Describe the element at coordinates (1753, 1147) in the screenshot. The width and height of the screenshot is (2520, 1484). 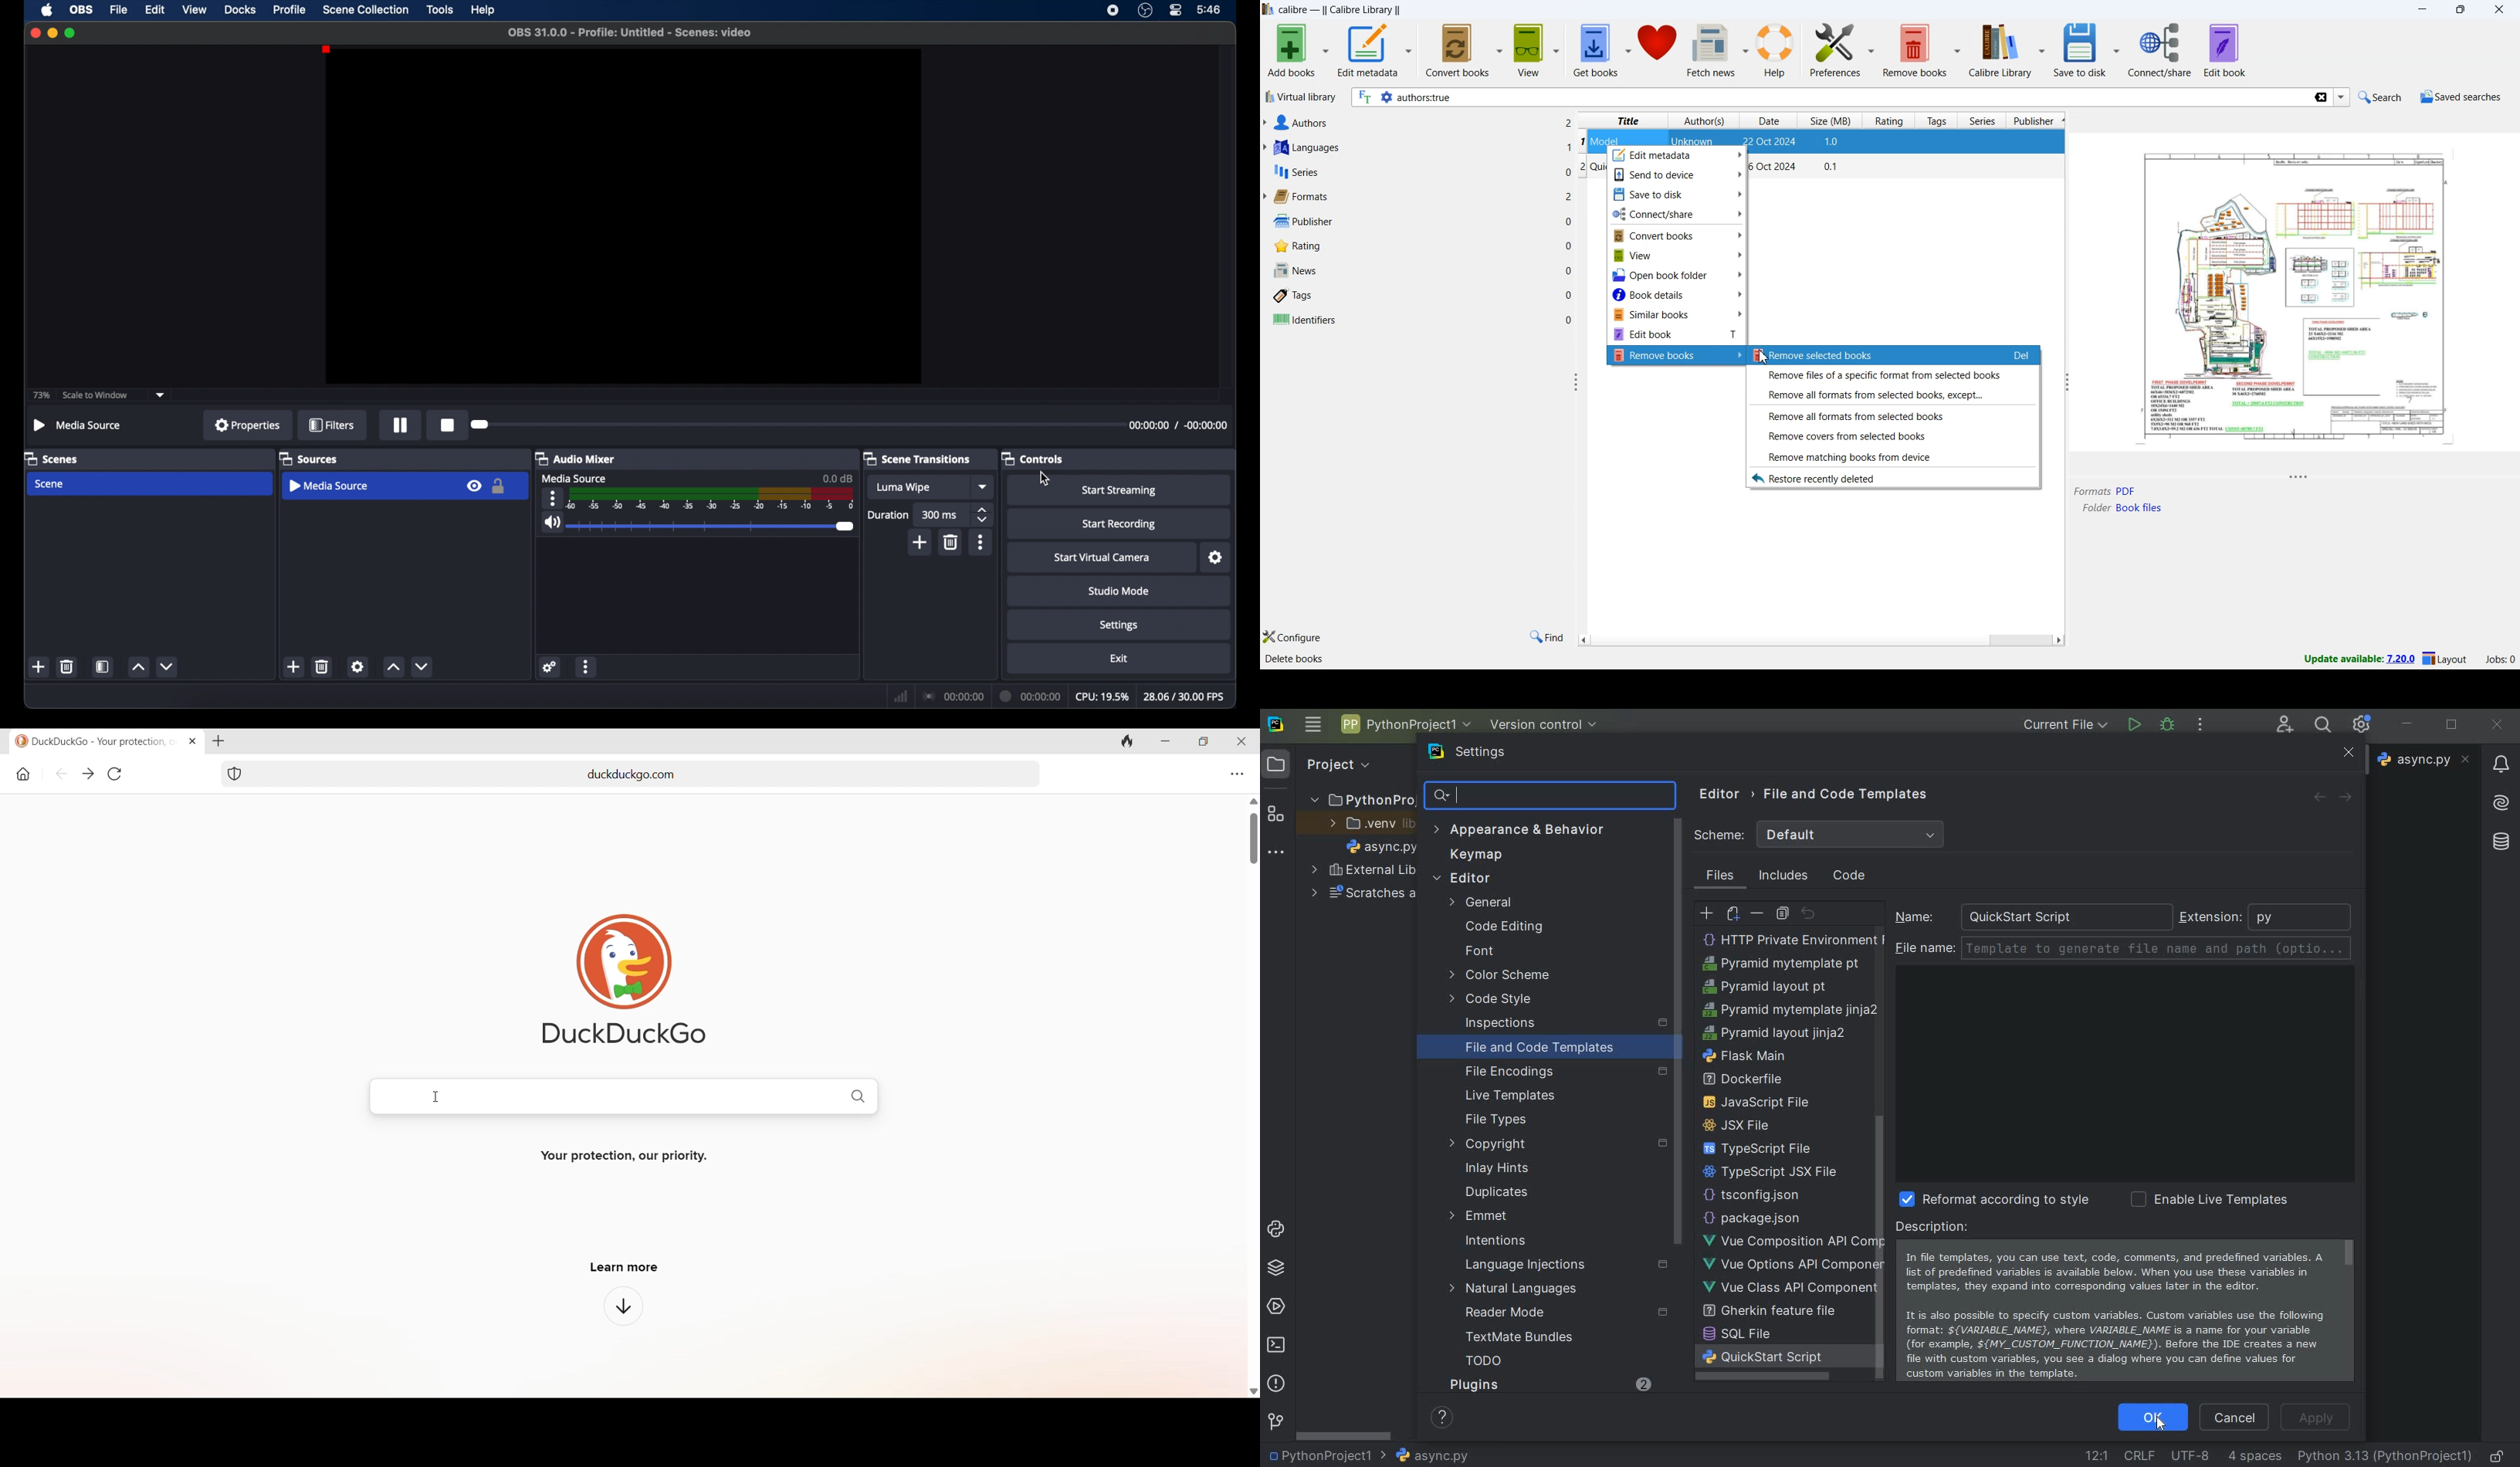
I see `scss file` at that location.